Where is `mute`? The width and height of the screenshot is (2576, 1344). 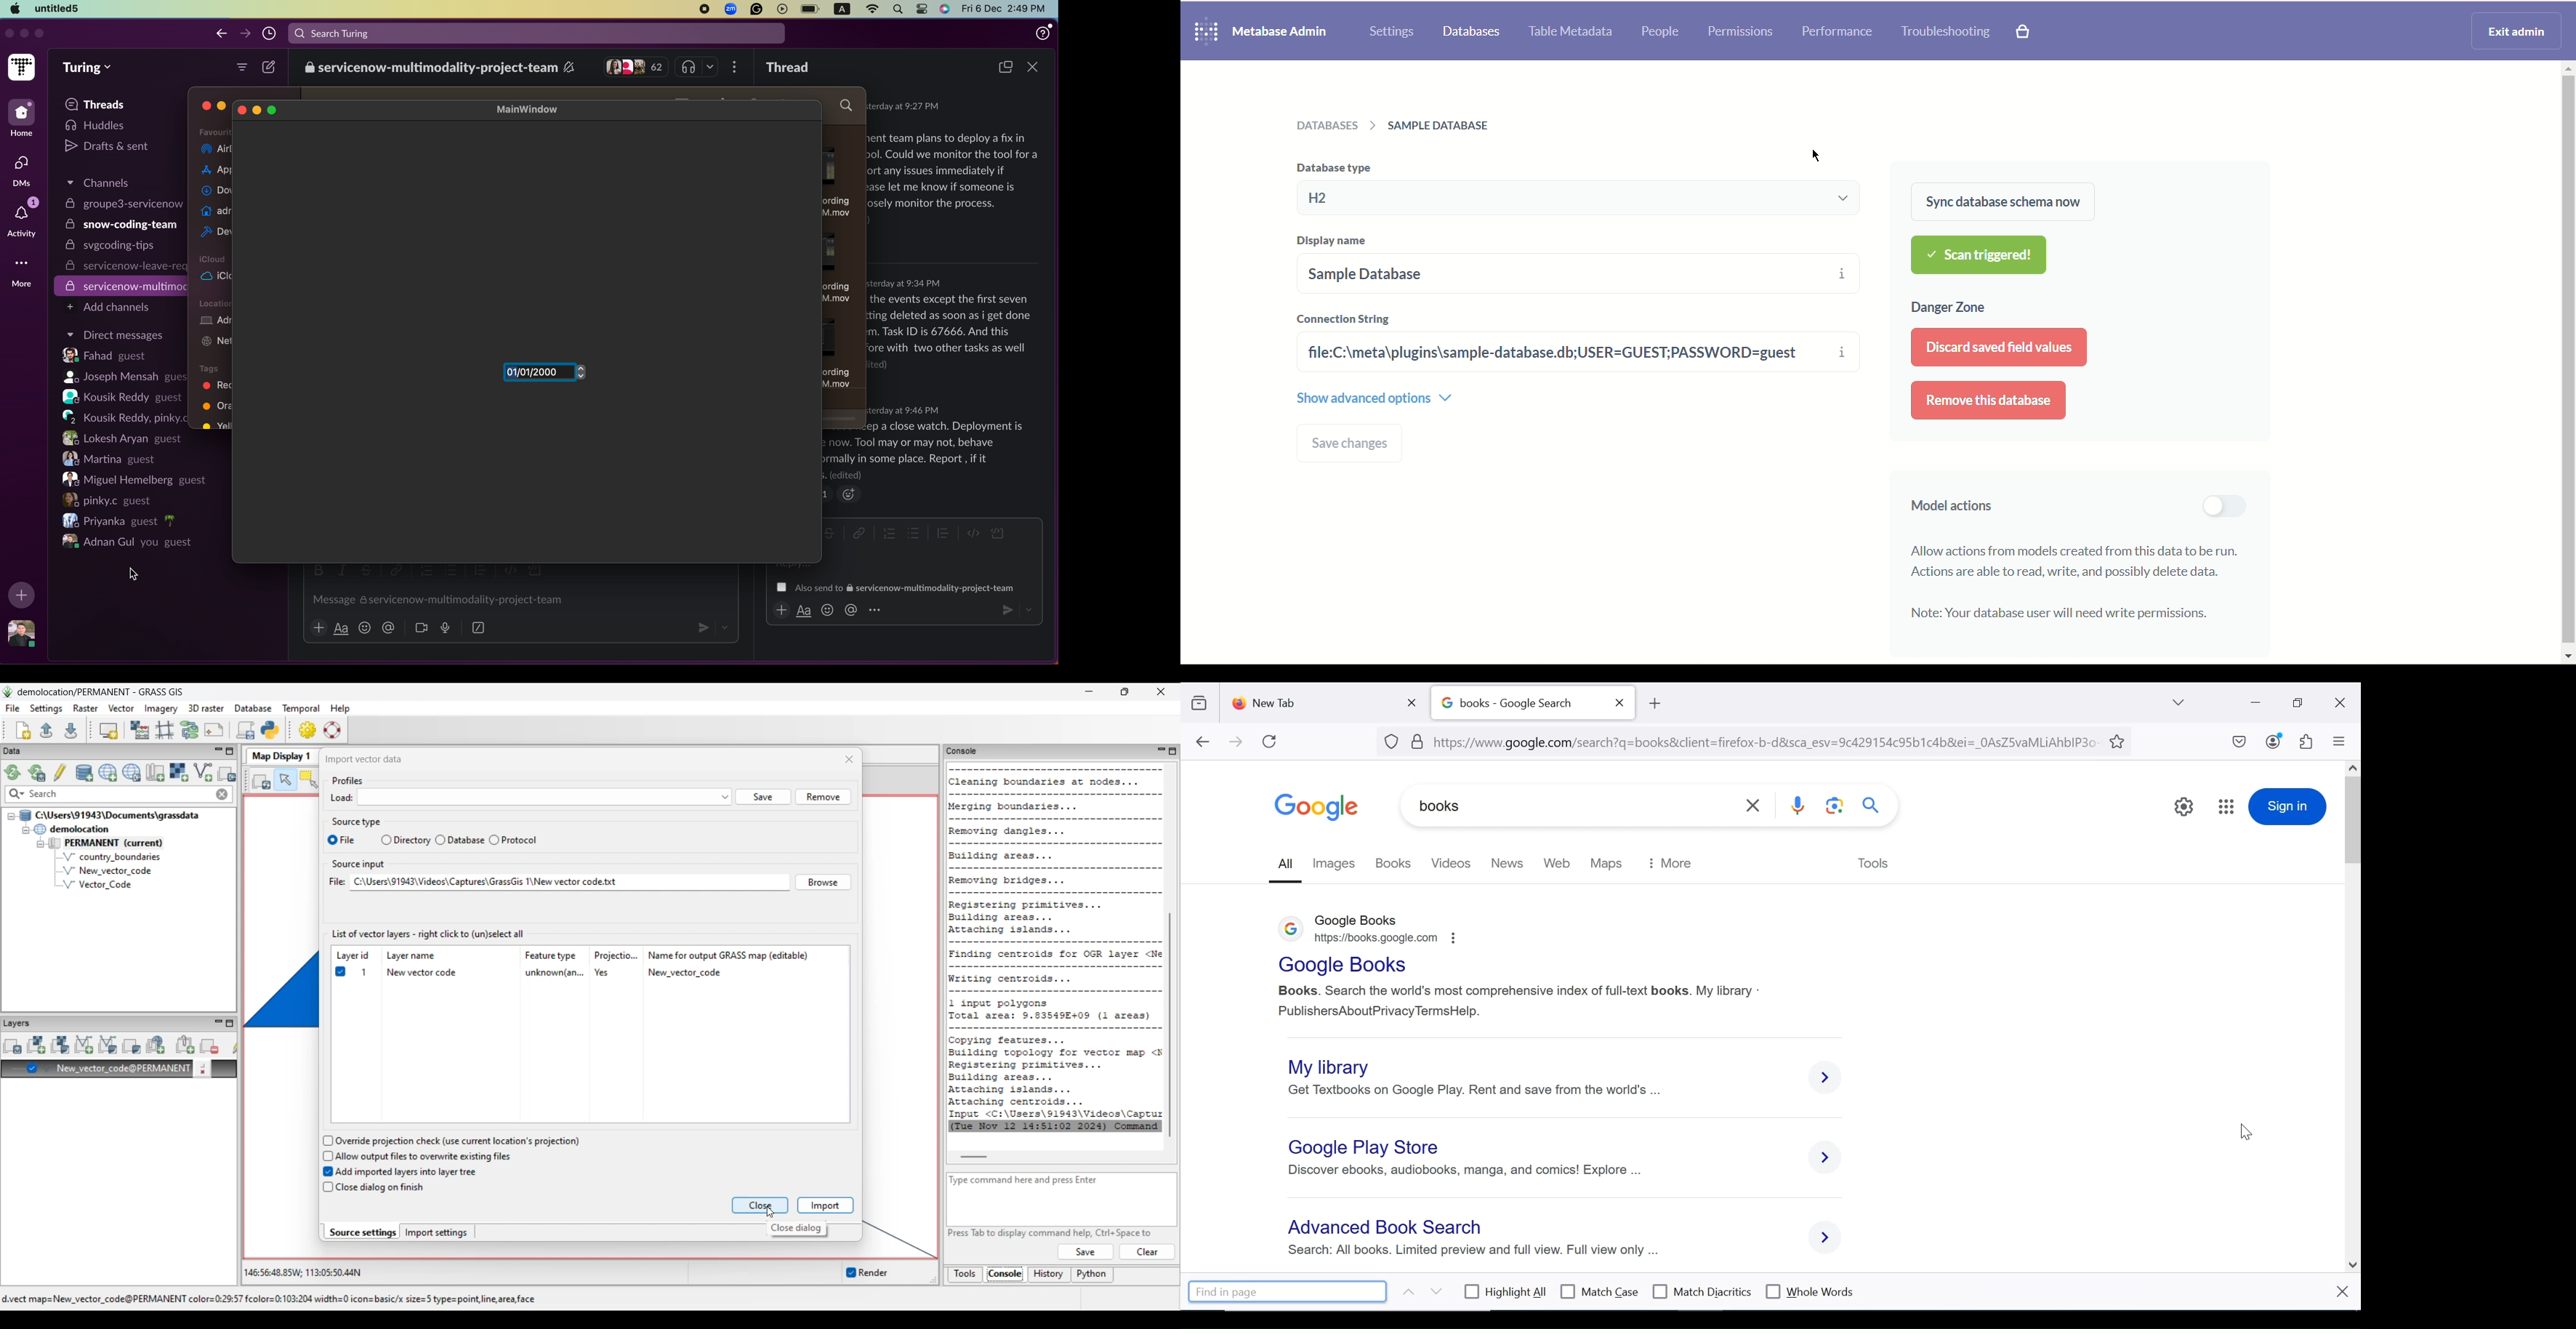 mute is located at coordinates (569, 68).